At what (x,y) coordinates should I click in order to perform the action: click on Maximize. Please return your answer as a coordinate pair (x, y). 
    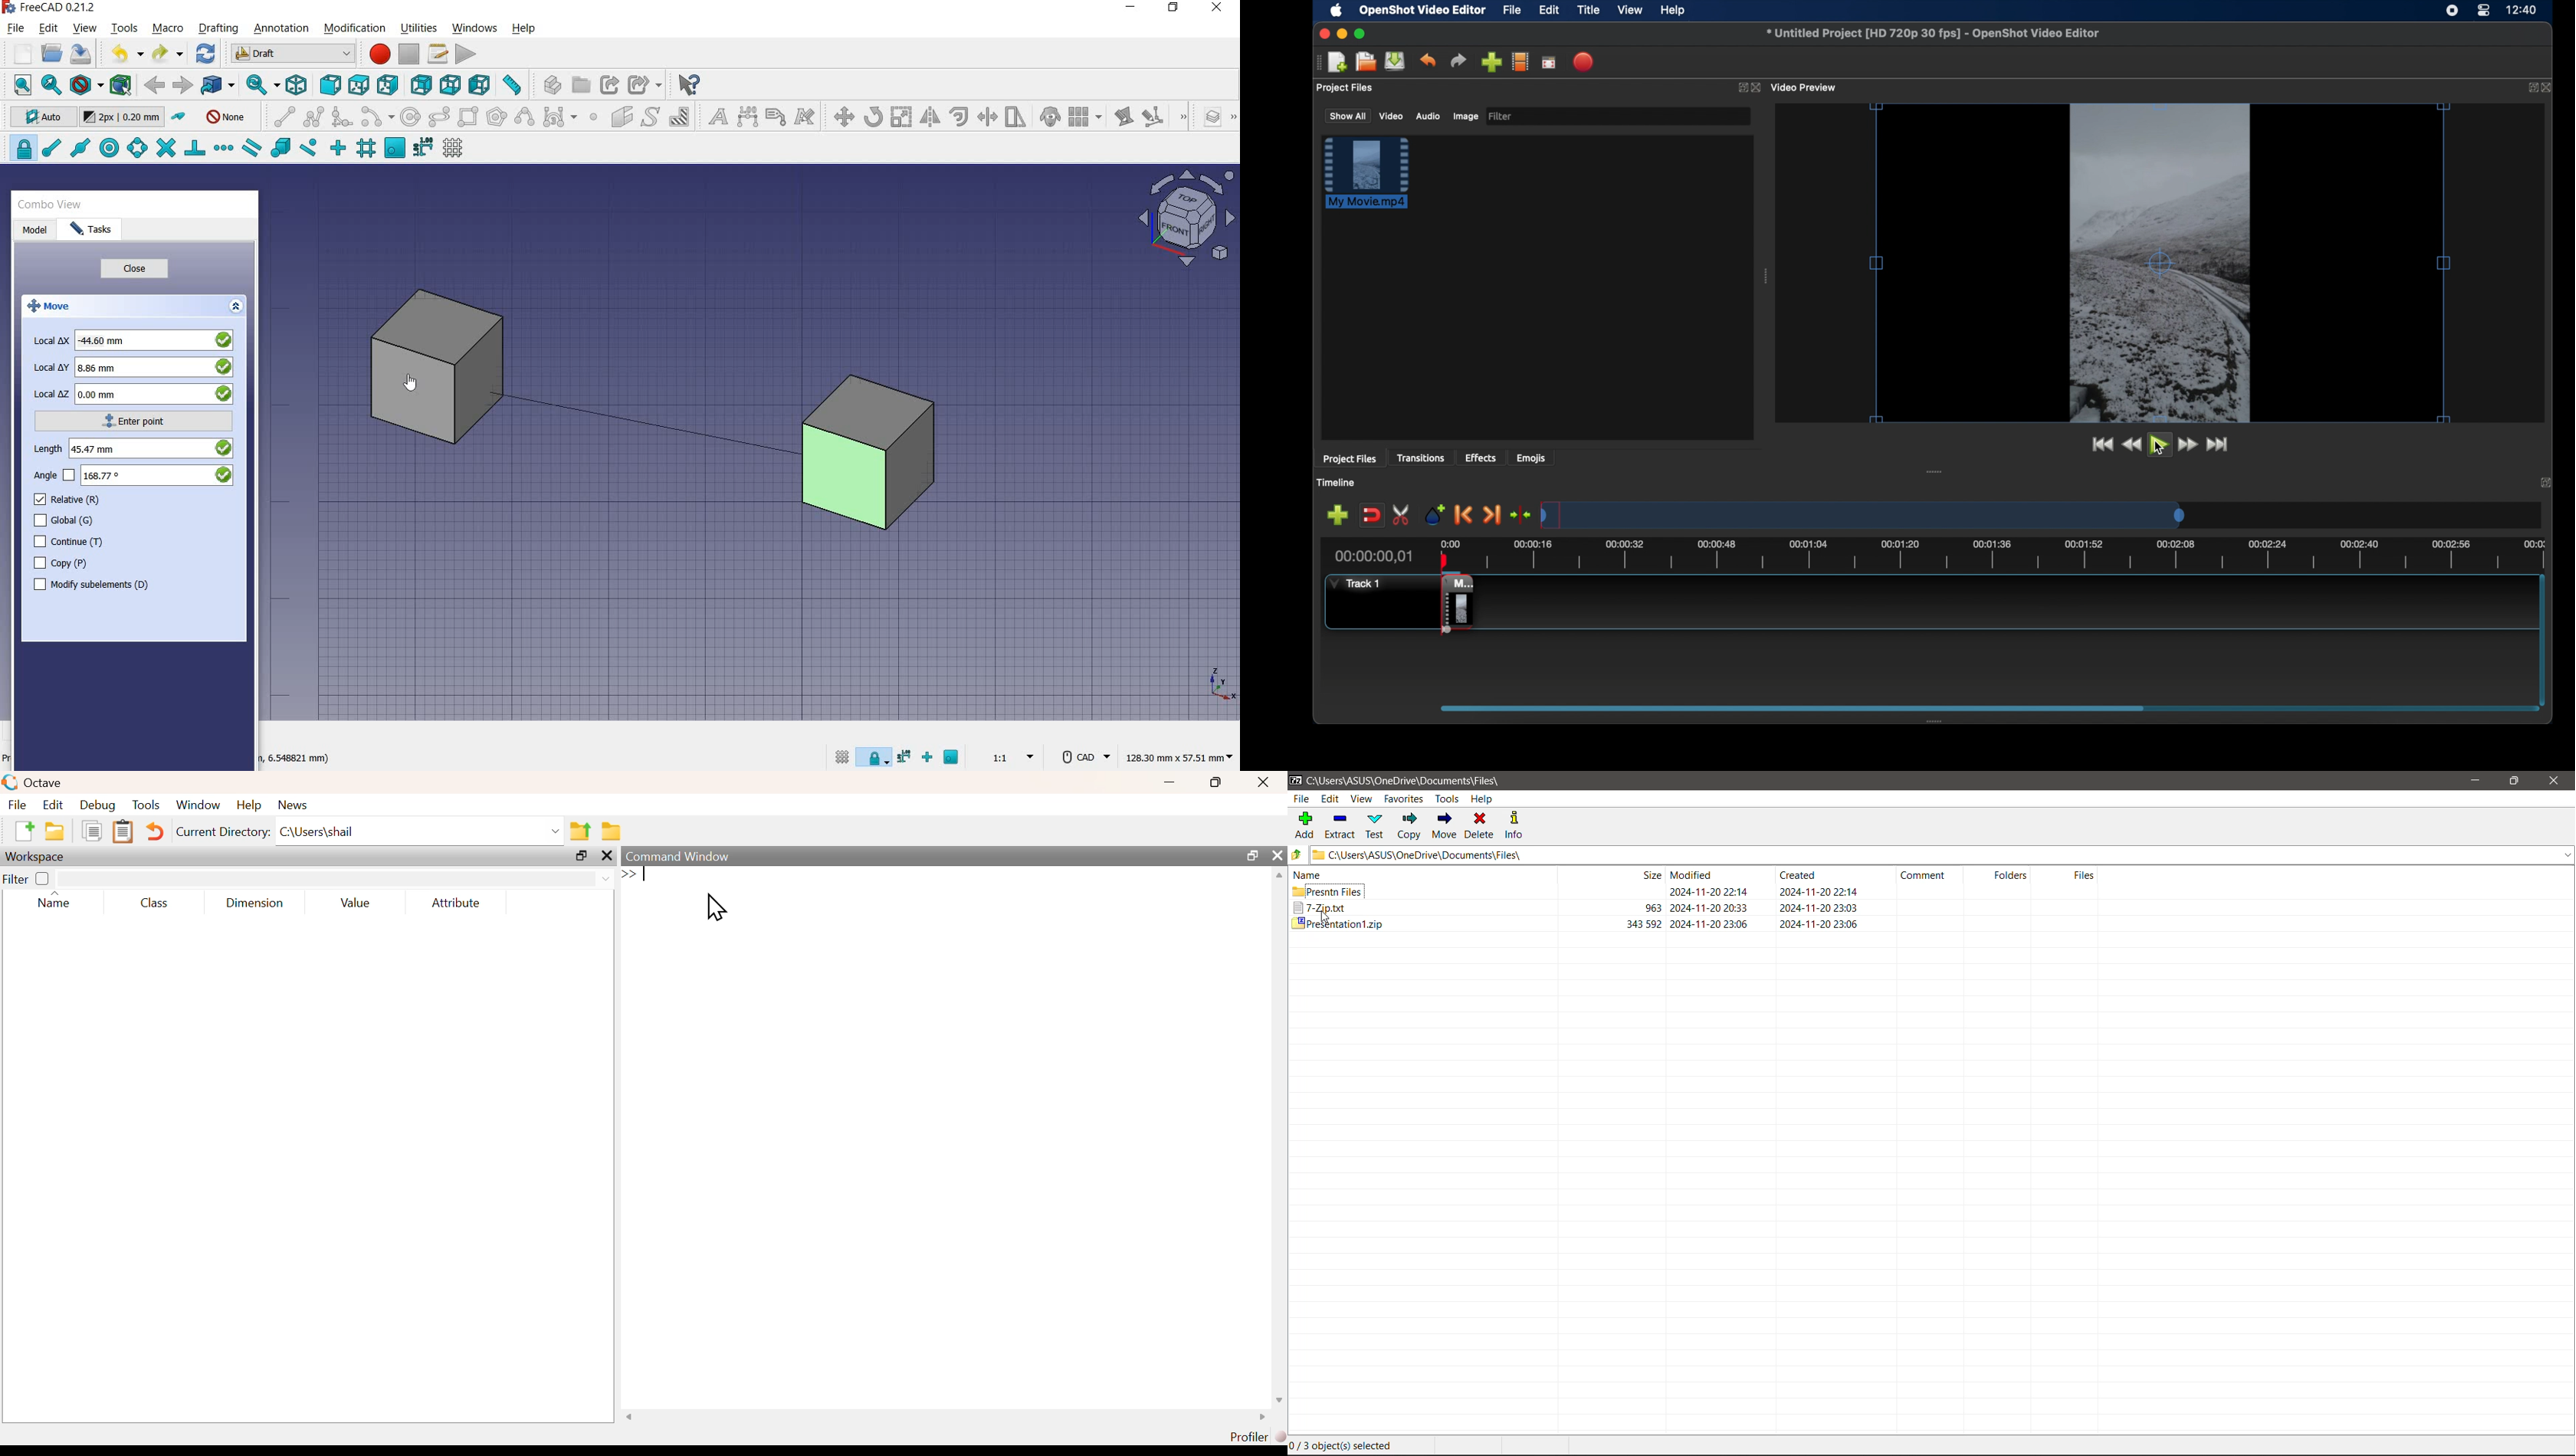
    Looking at the image, I should click on (583, 857).